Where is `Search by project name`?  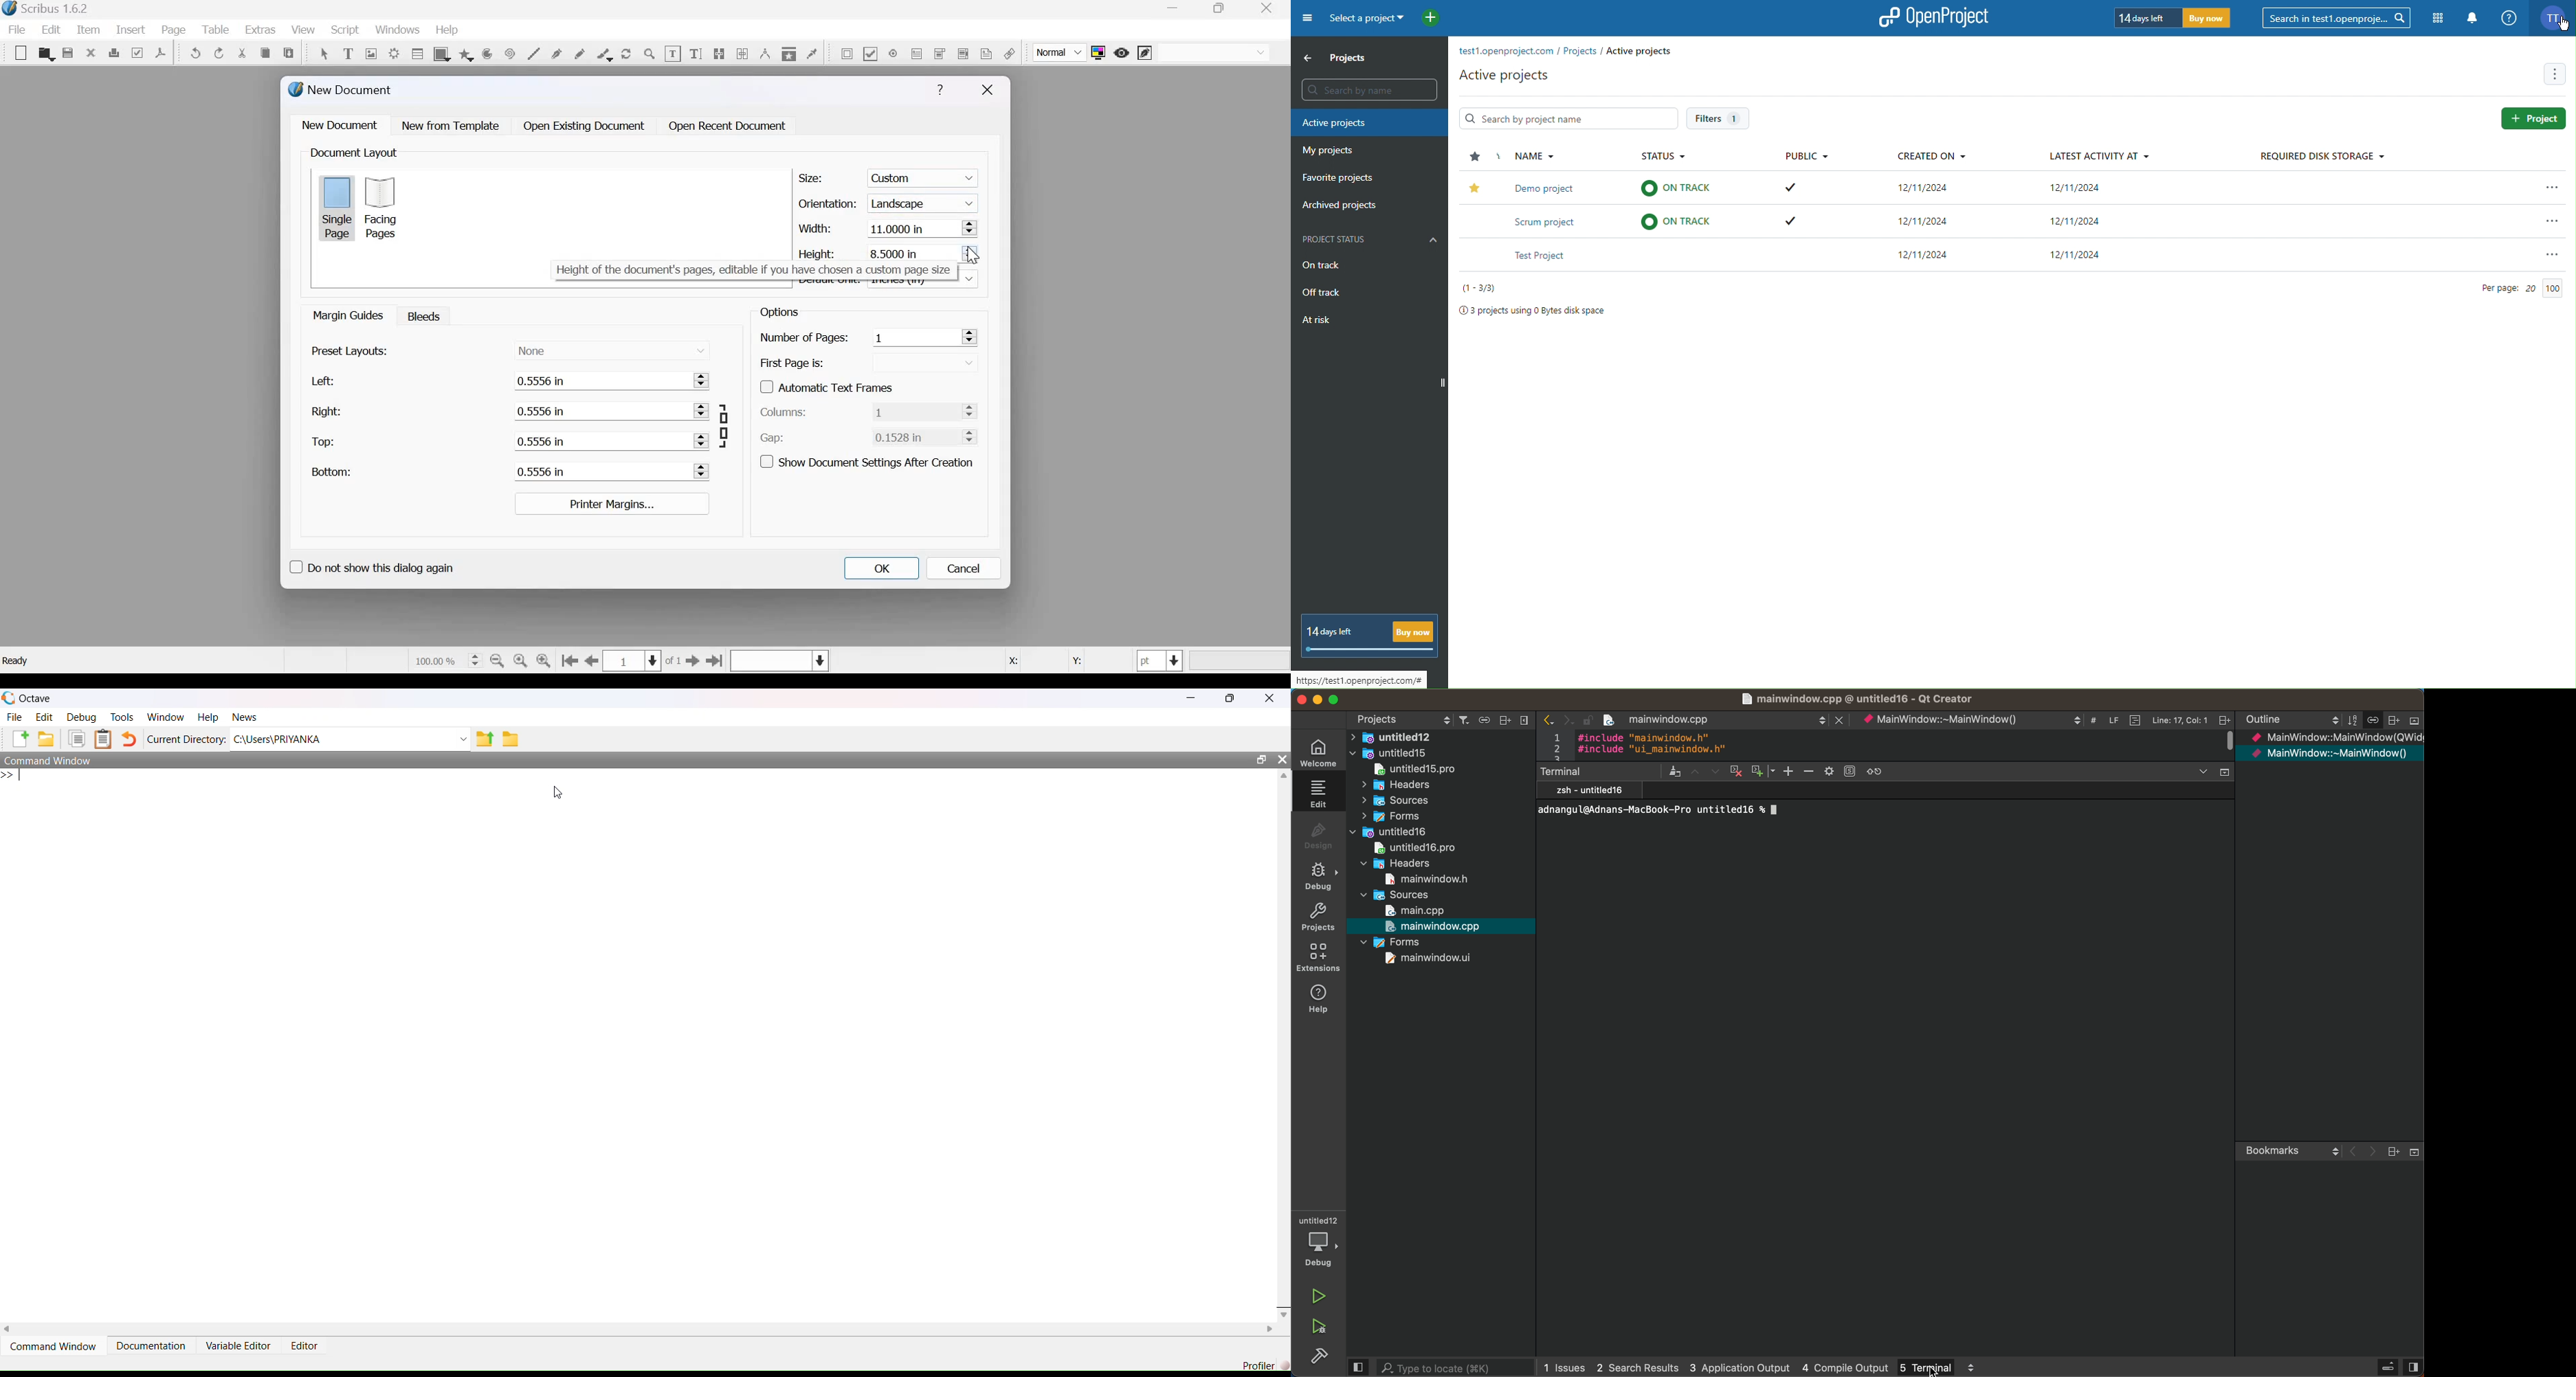
Search by project name is located at coordinates (1571, 118).